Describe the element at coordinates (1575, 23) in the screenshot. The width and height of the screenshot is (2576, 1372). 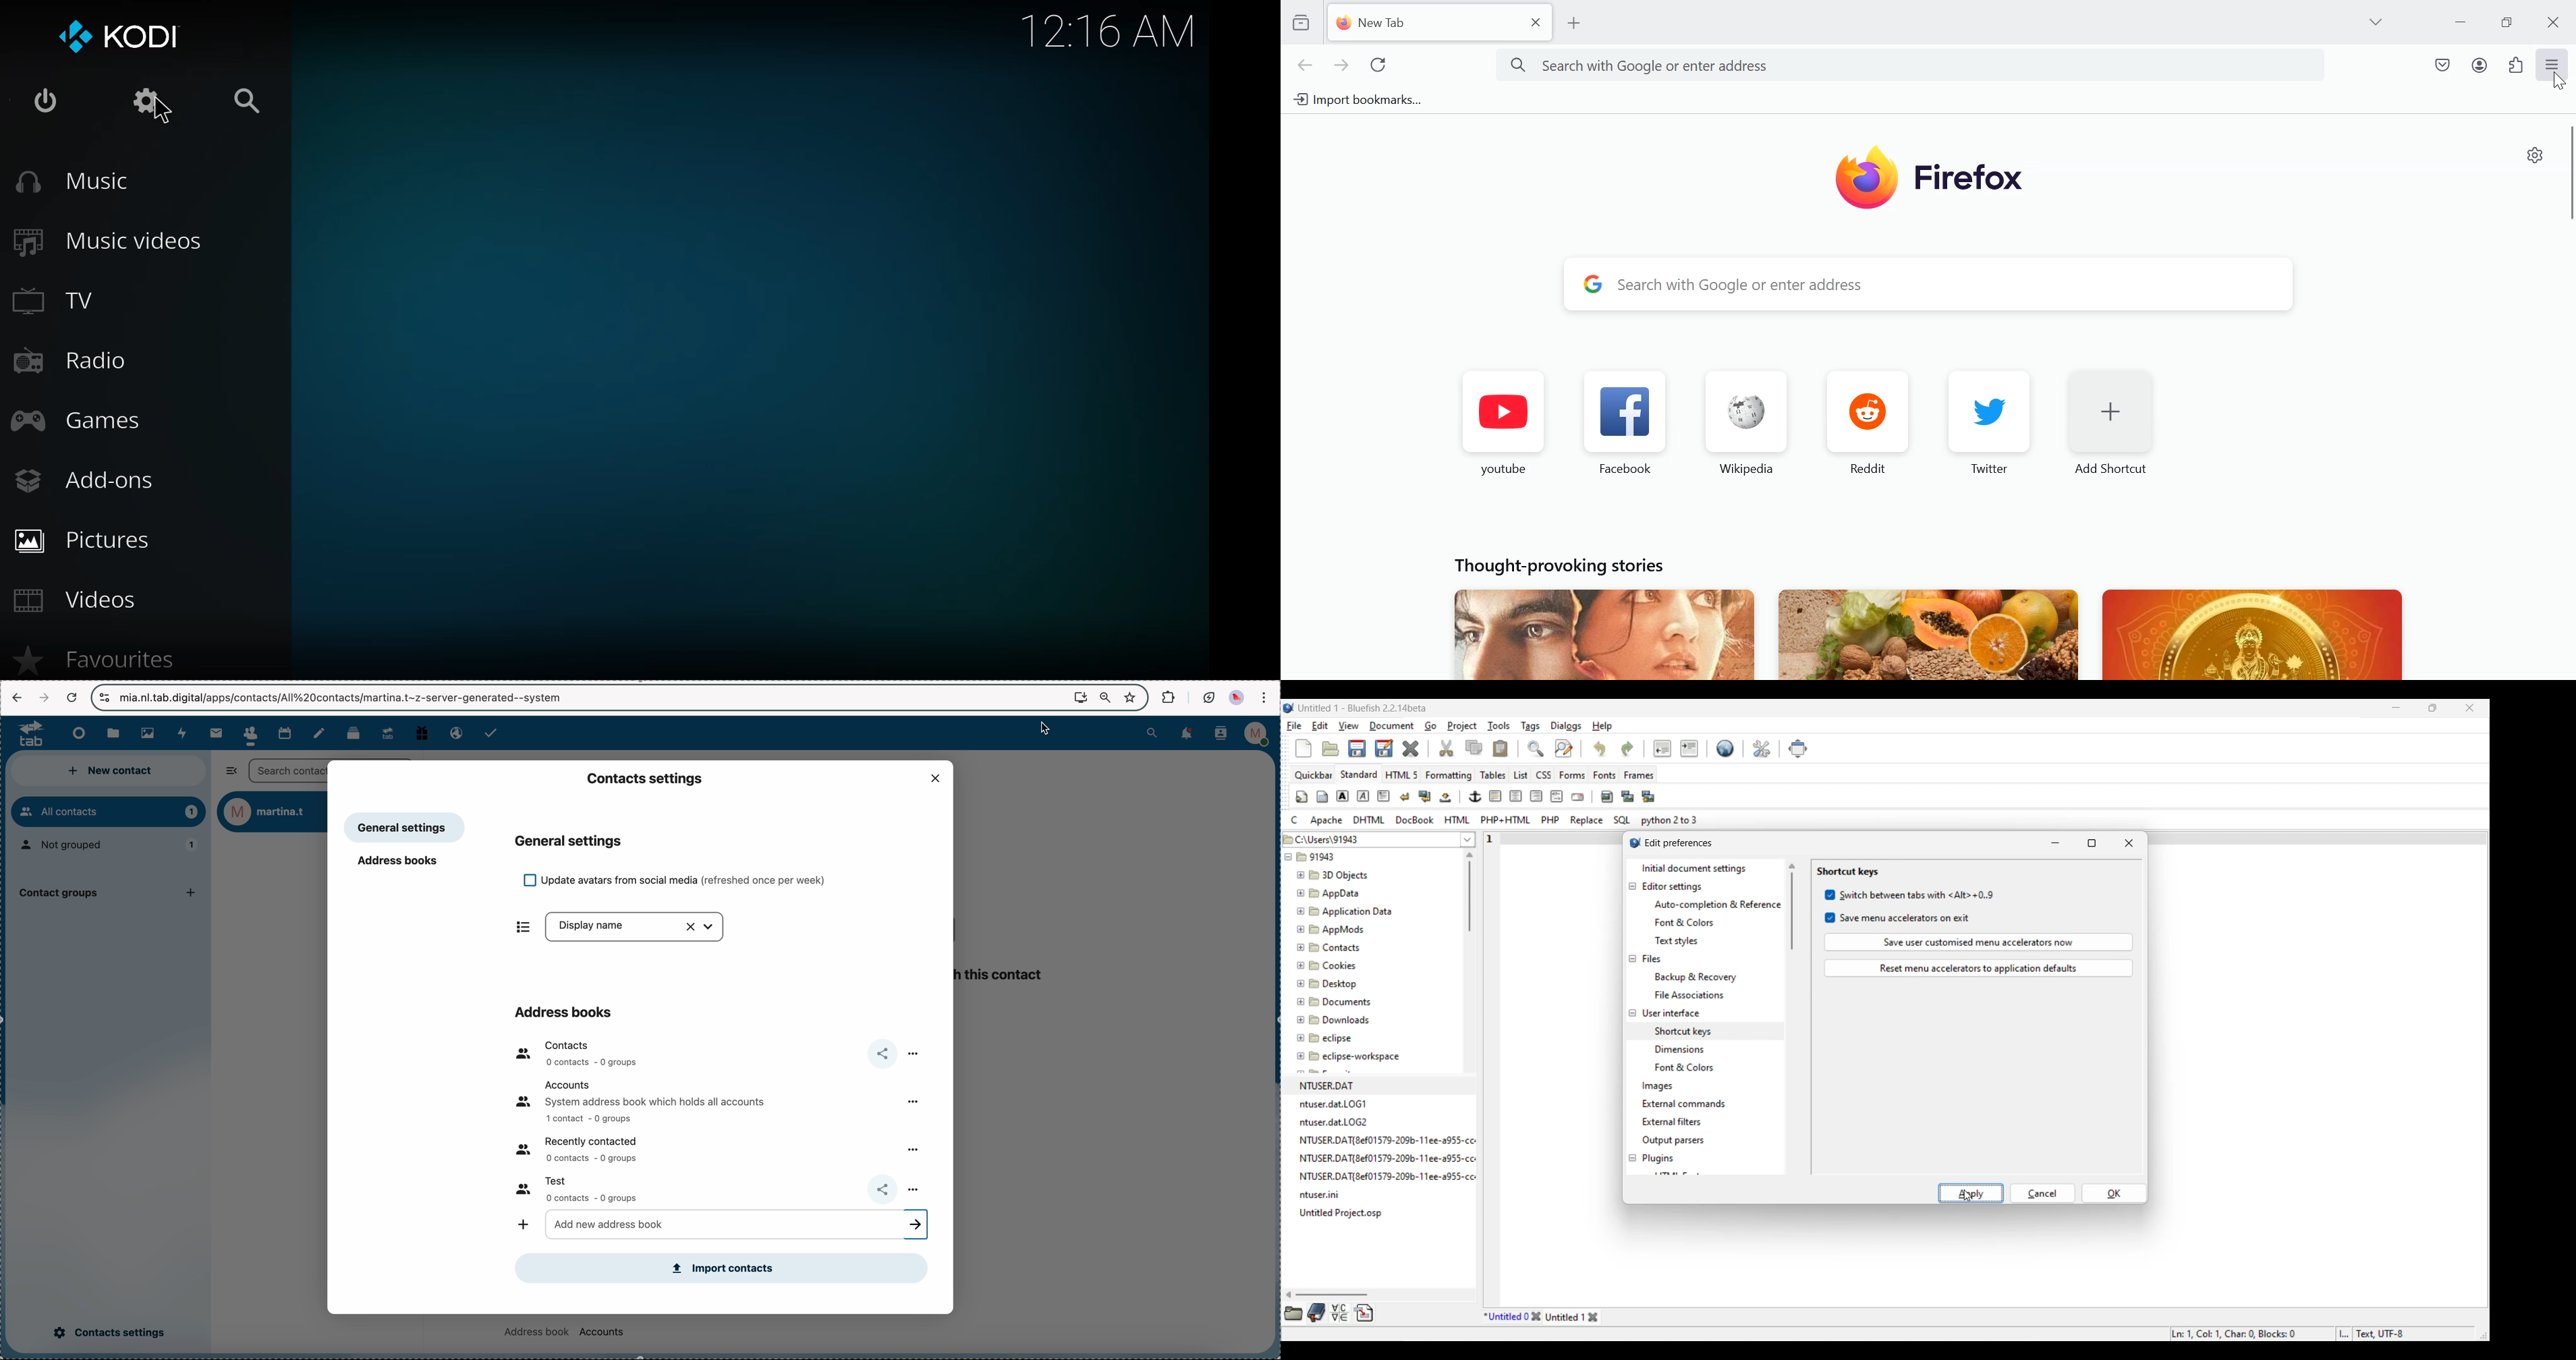
I see `Add New tab` at that location.